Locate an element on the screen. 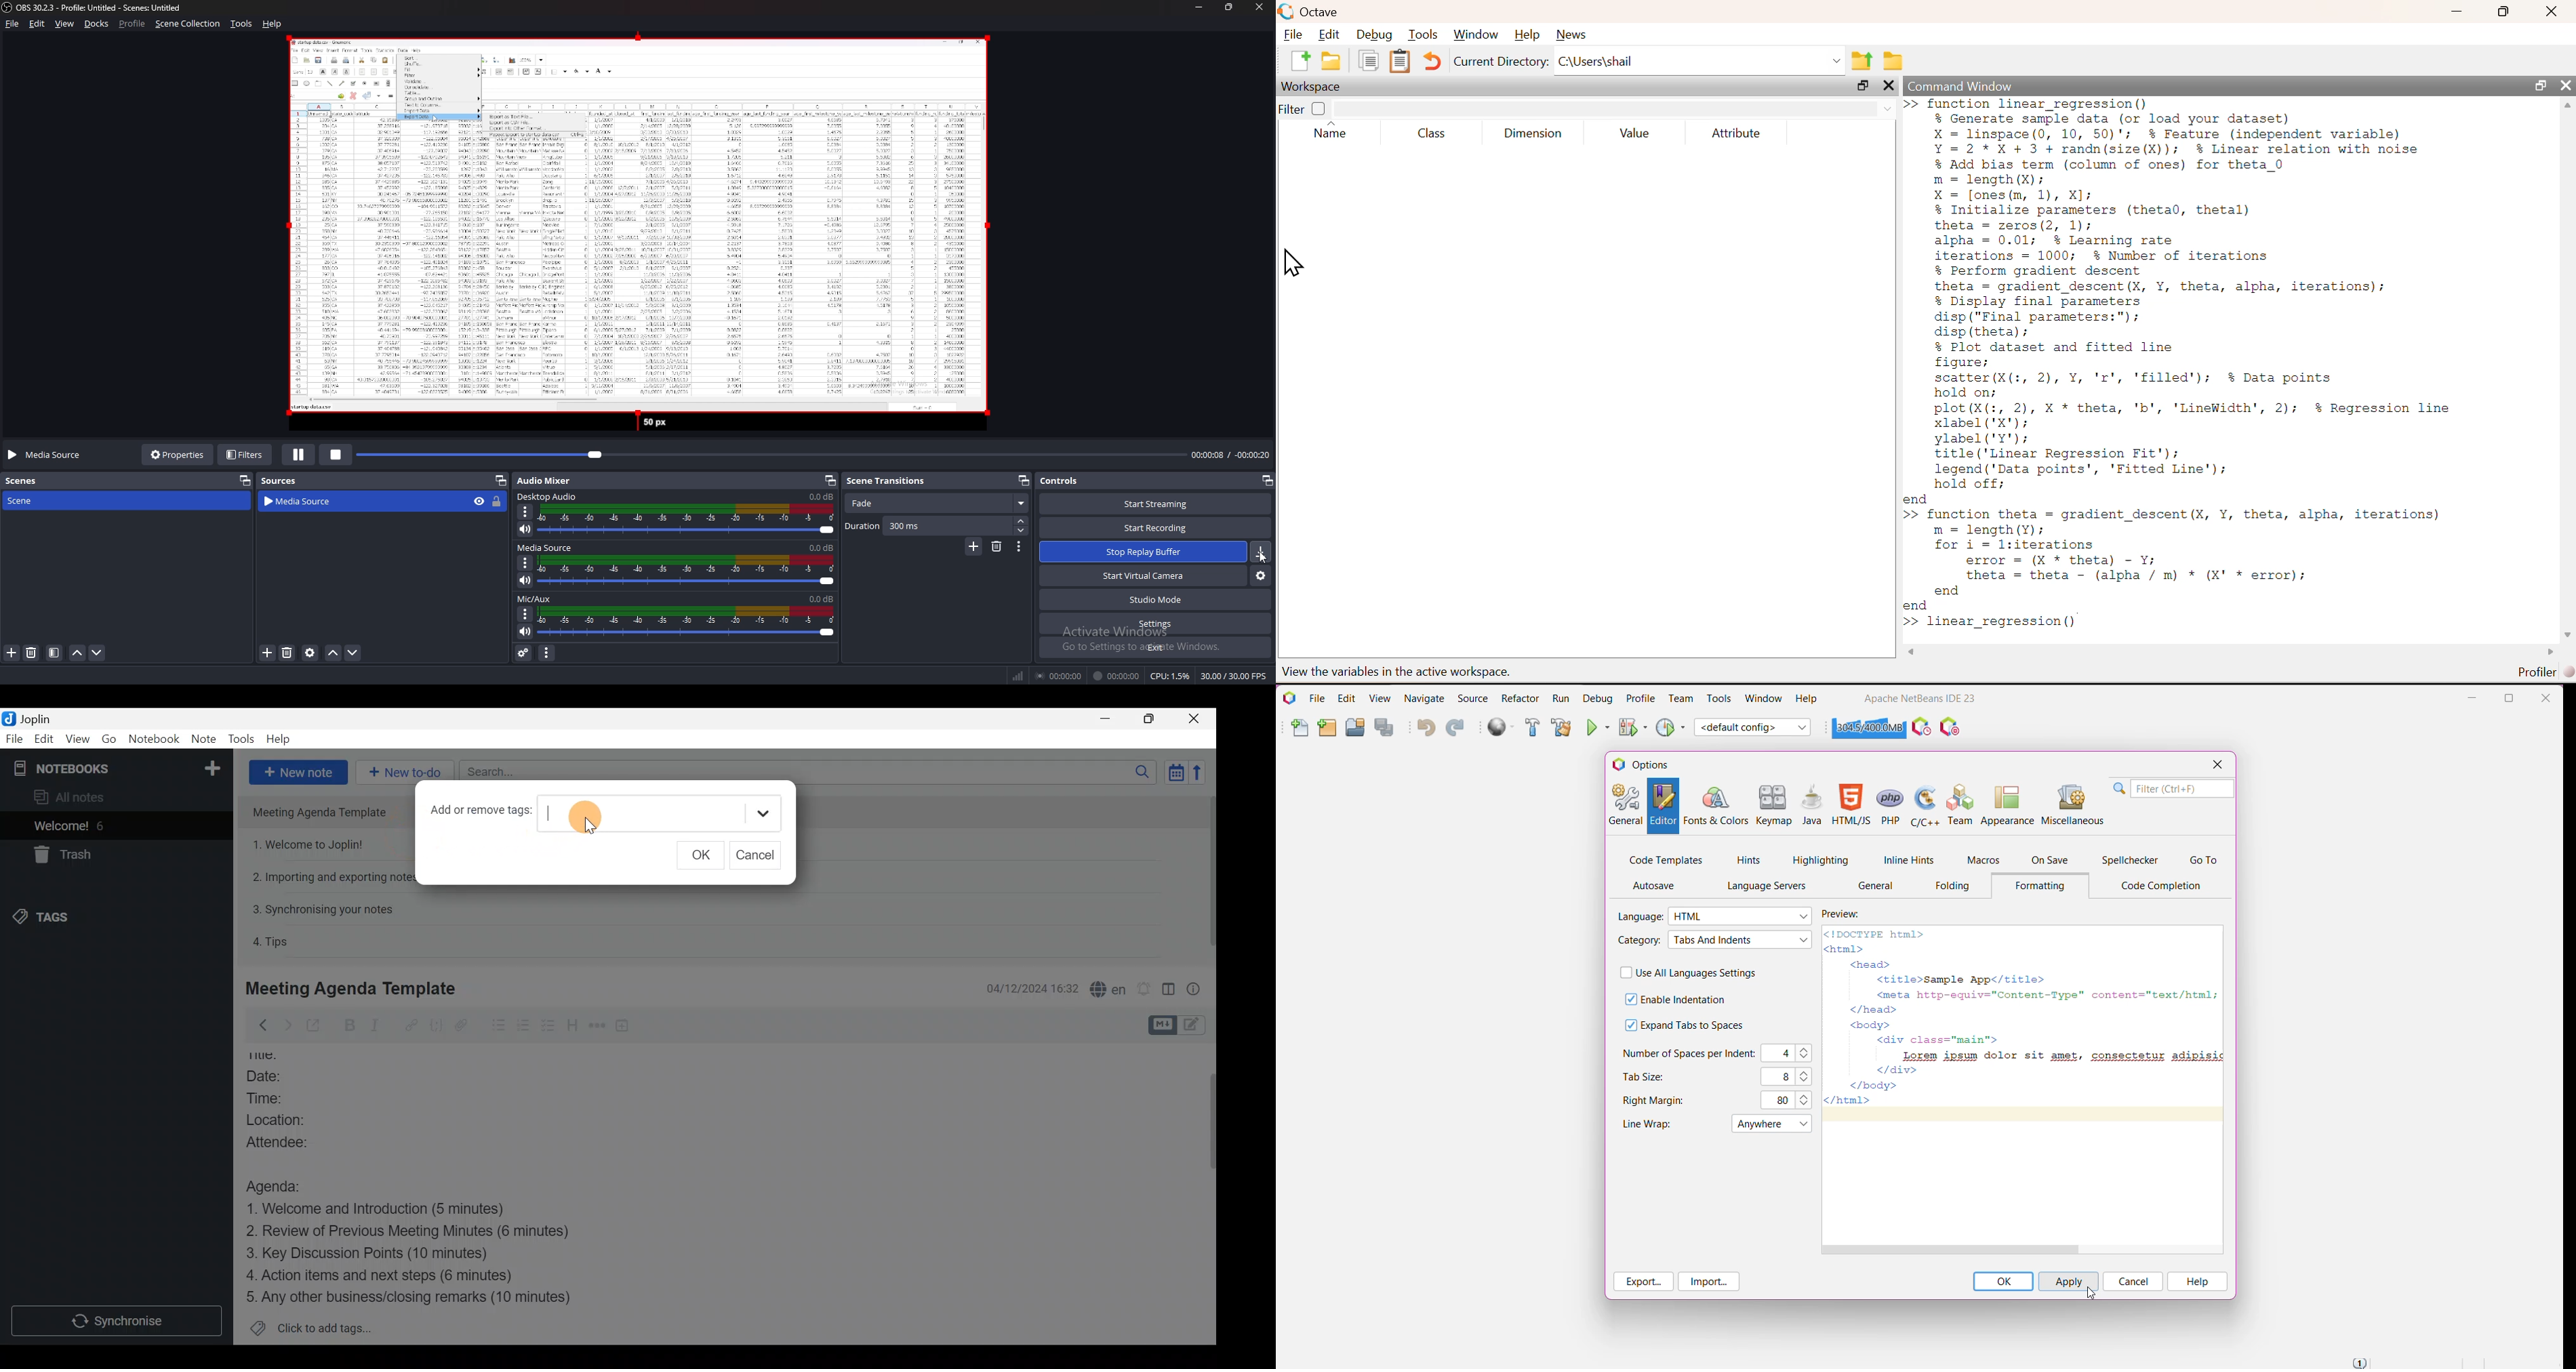 This screenshot has width=2576, height=1372. Hyperlink is located at coordinates (413, 1025).